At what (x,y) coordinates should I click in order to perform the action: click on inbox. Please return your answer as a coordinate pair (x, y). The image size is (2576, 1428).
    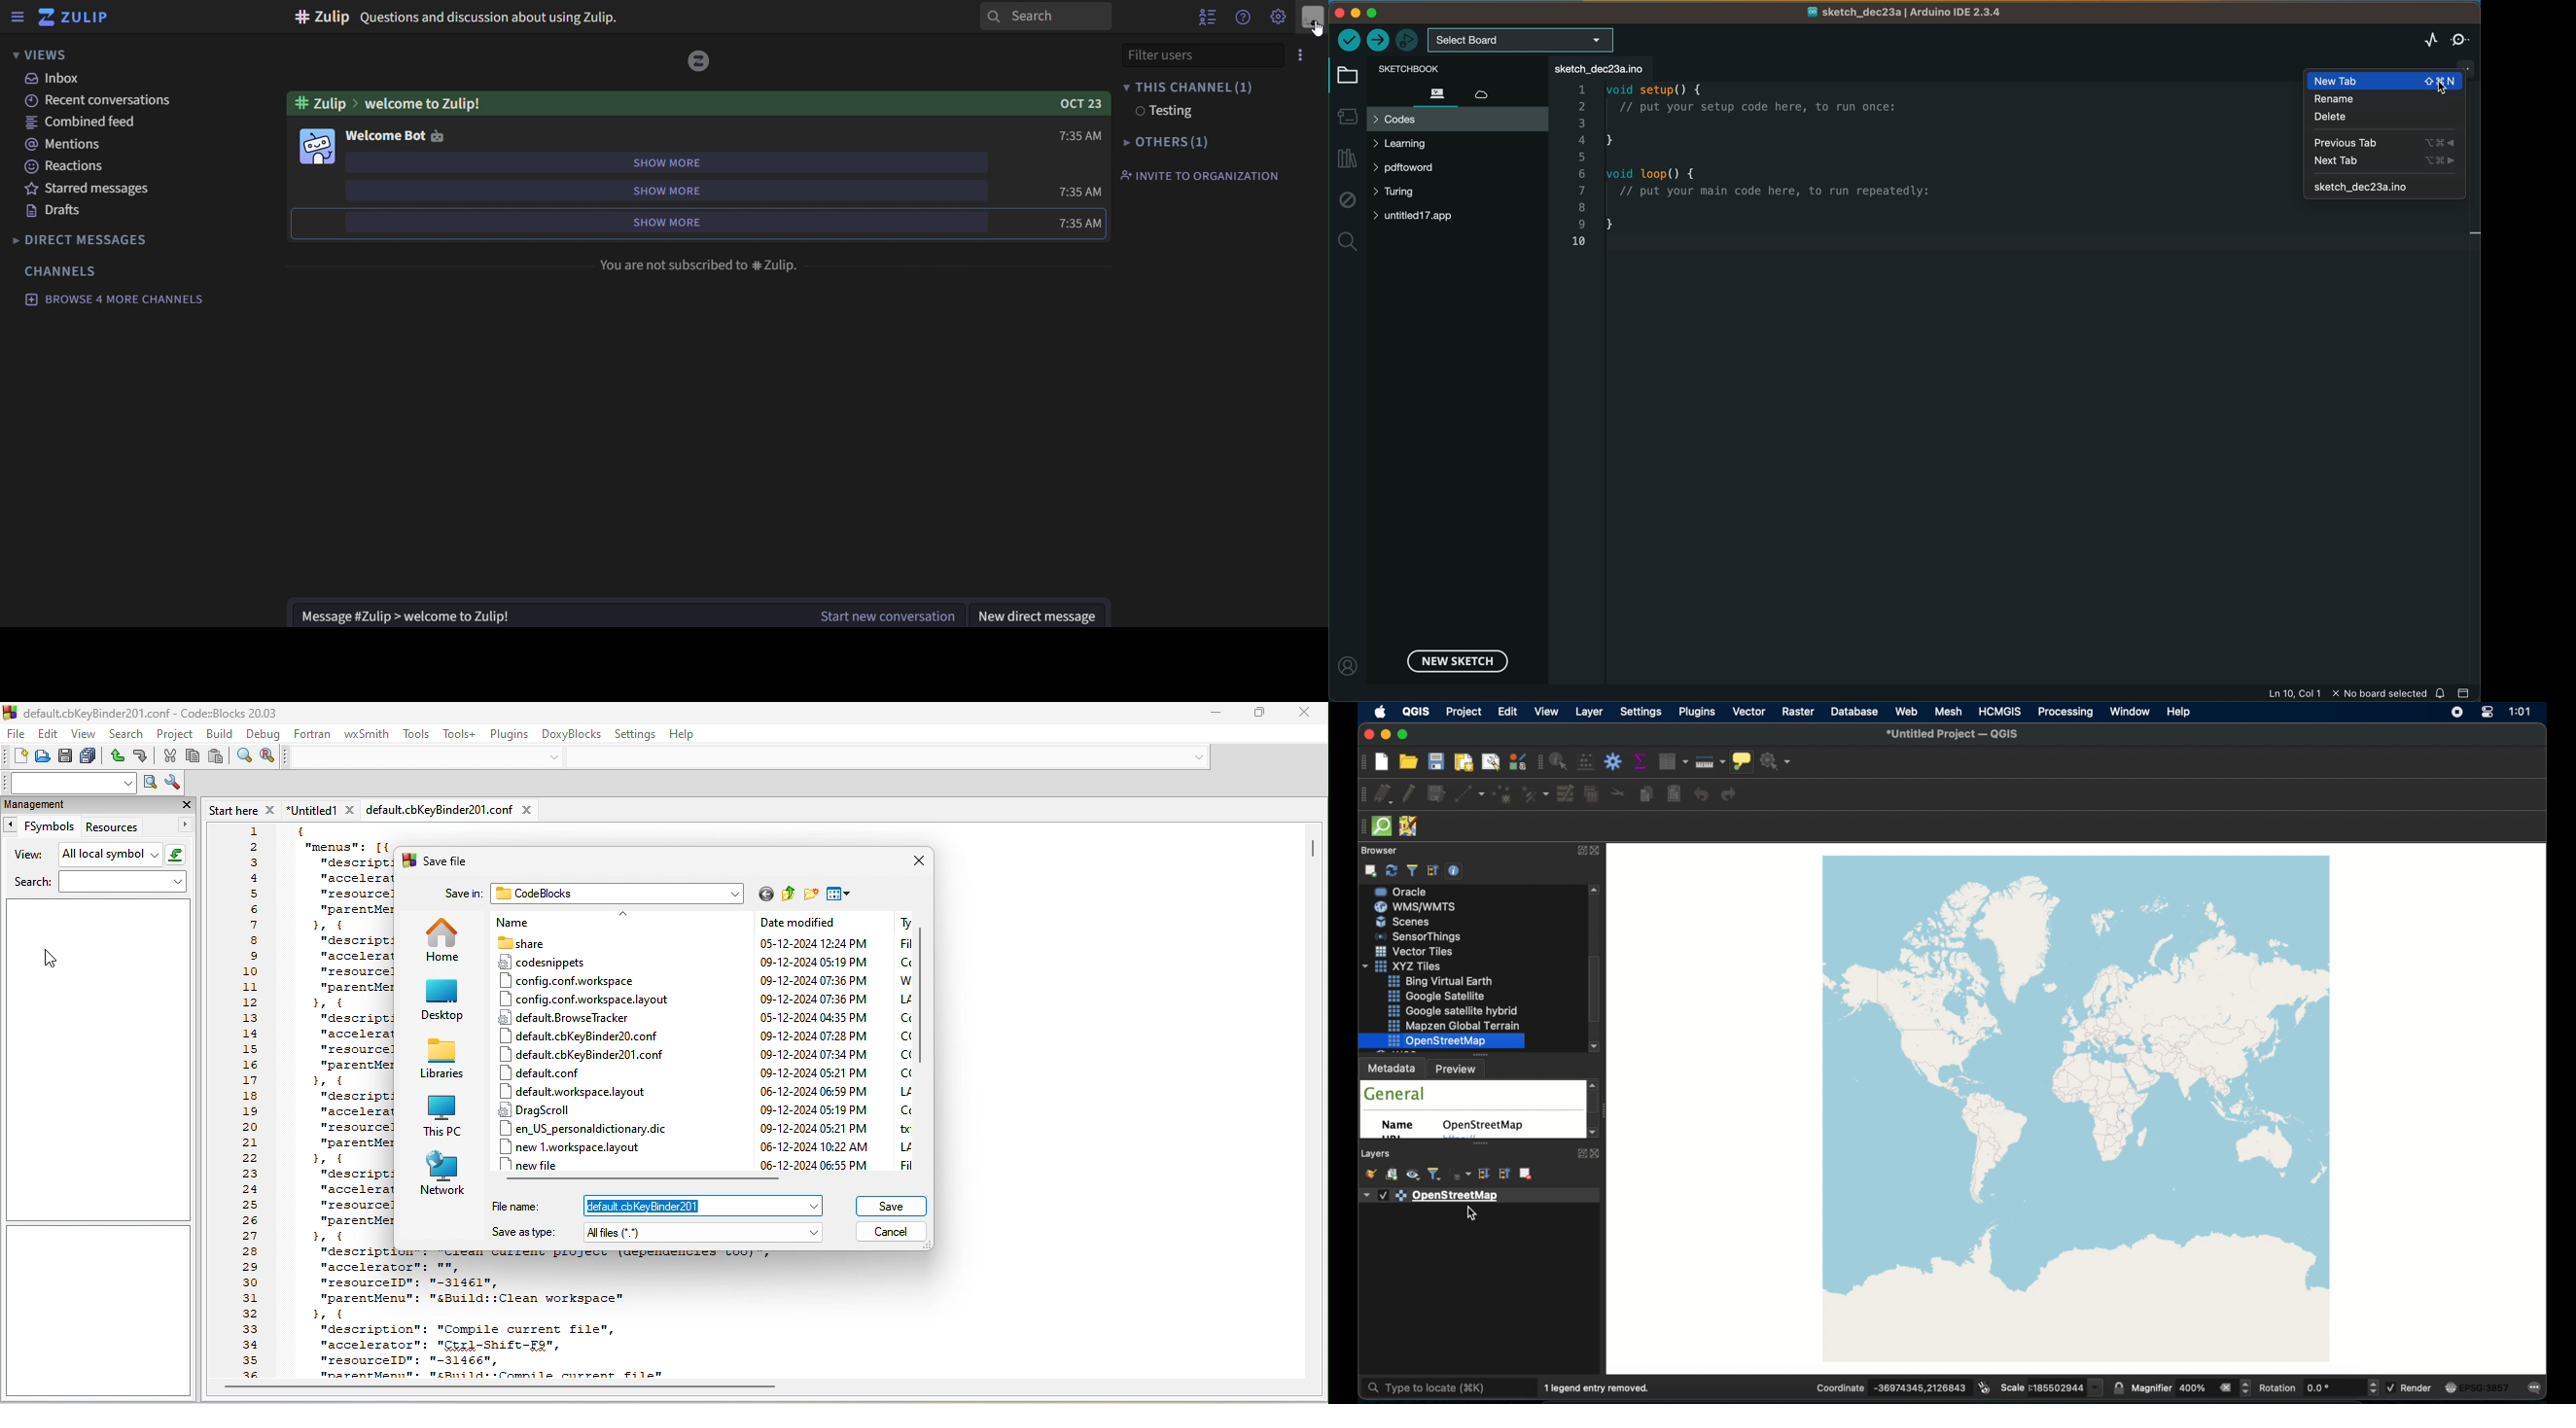
    Looking at the image, I should click on (55, 78).